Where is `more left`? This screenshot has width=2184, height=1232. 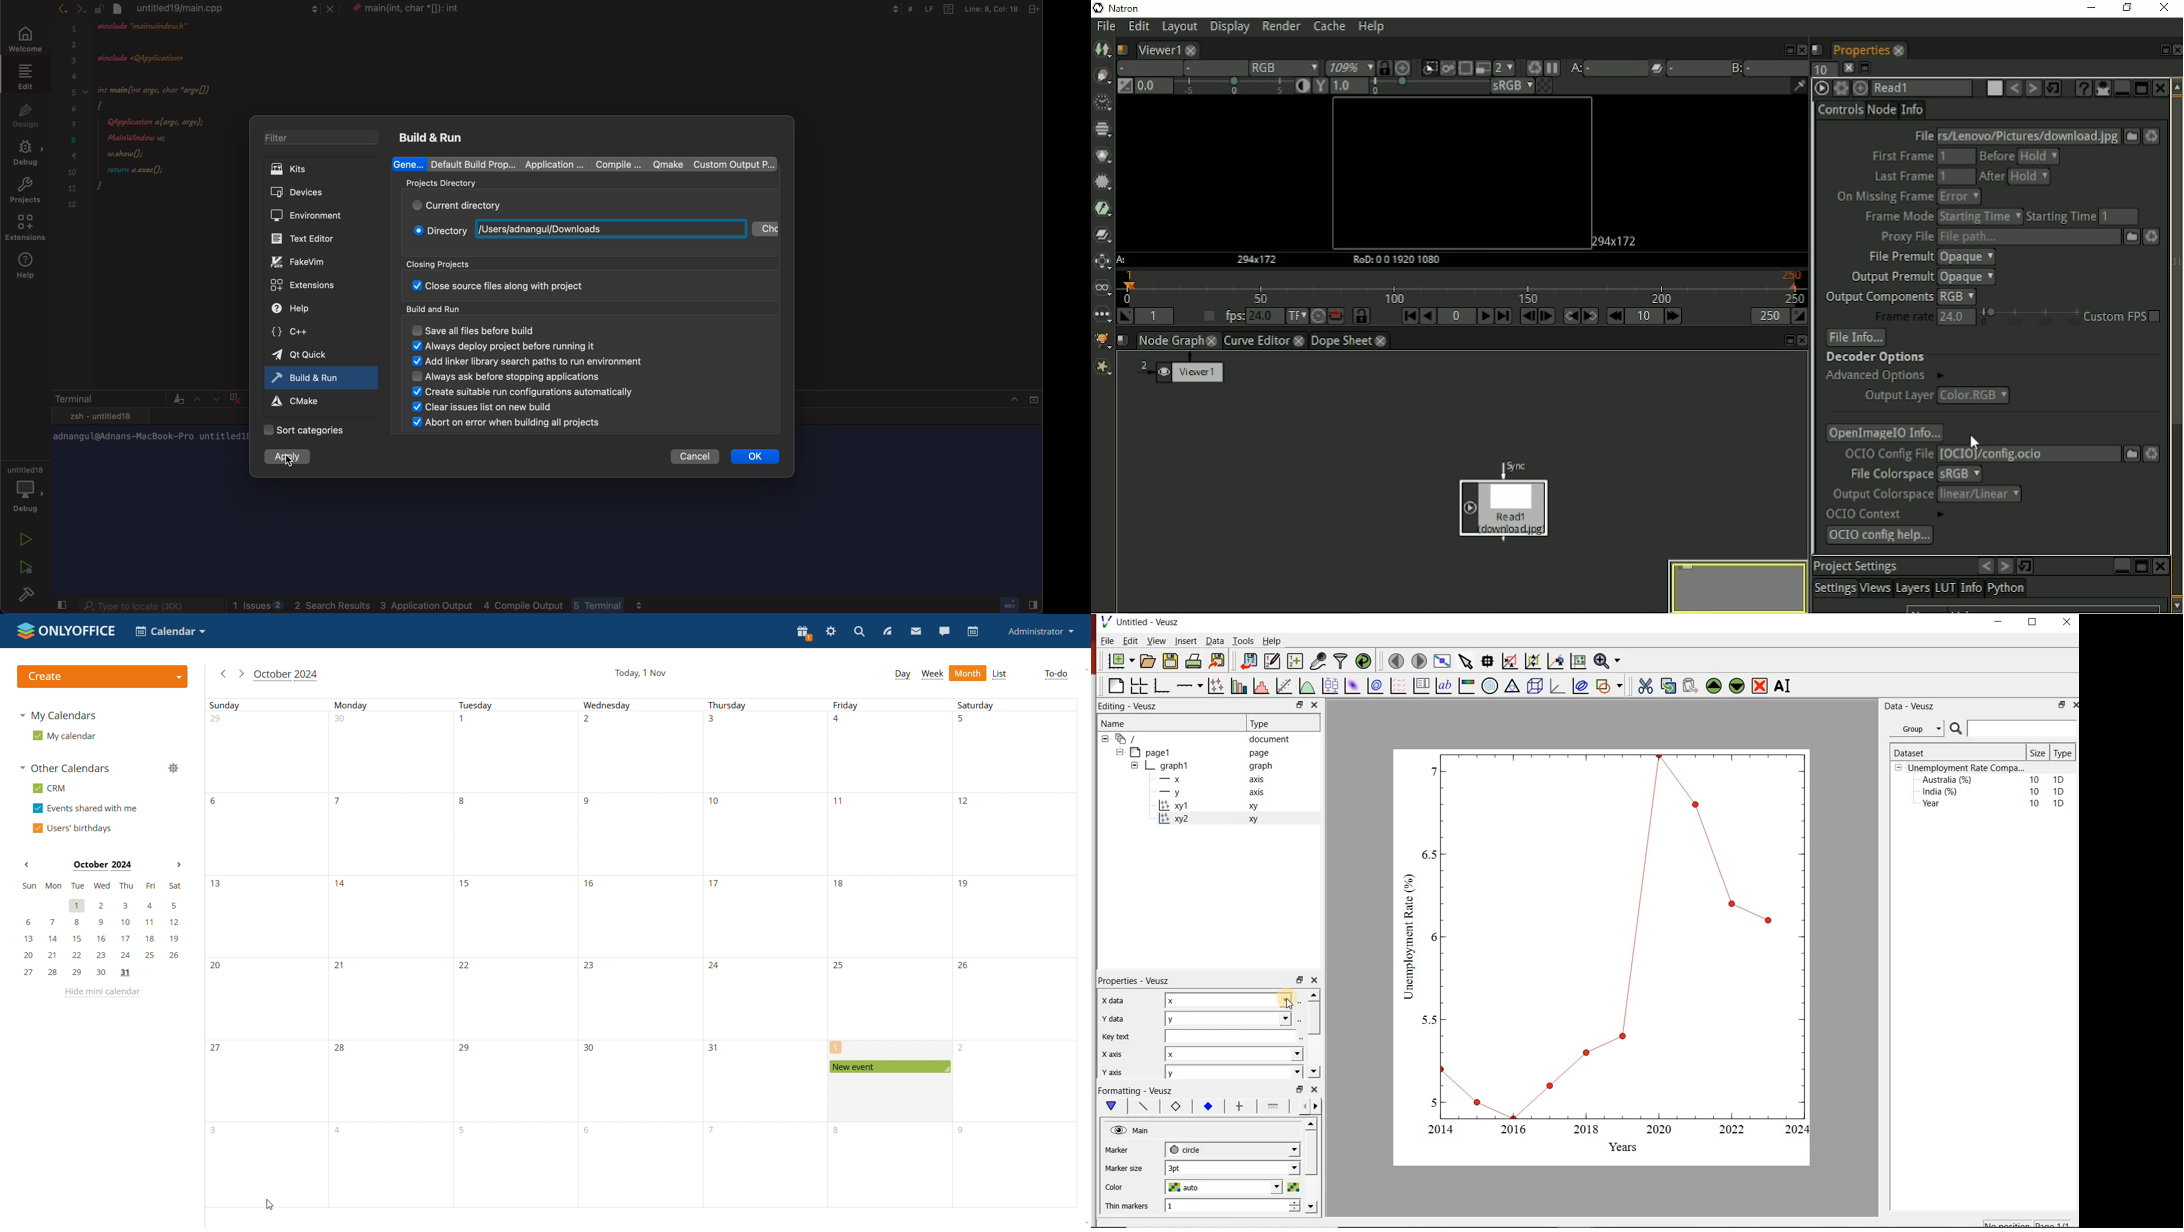
more left is located at coordinates (1302, 1106).